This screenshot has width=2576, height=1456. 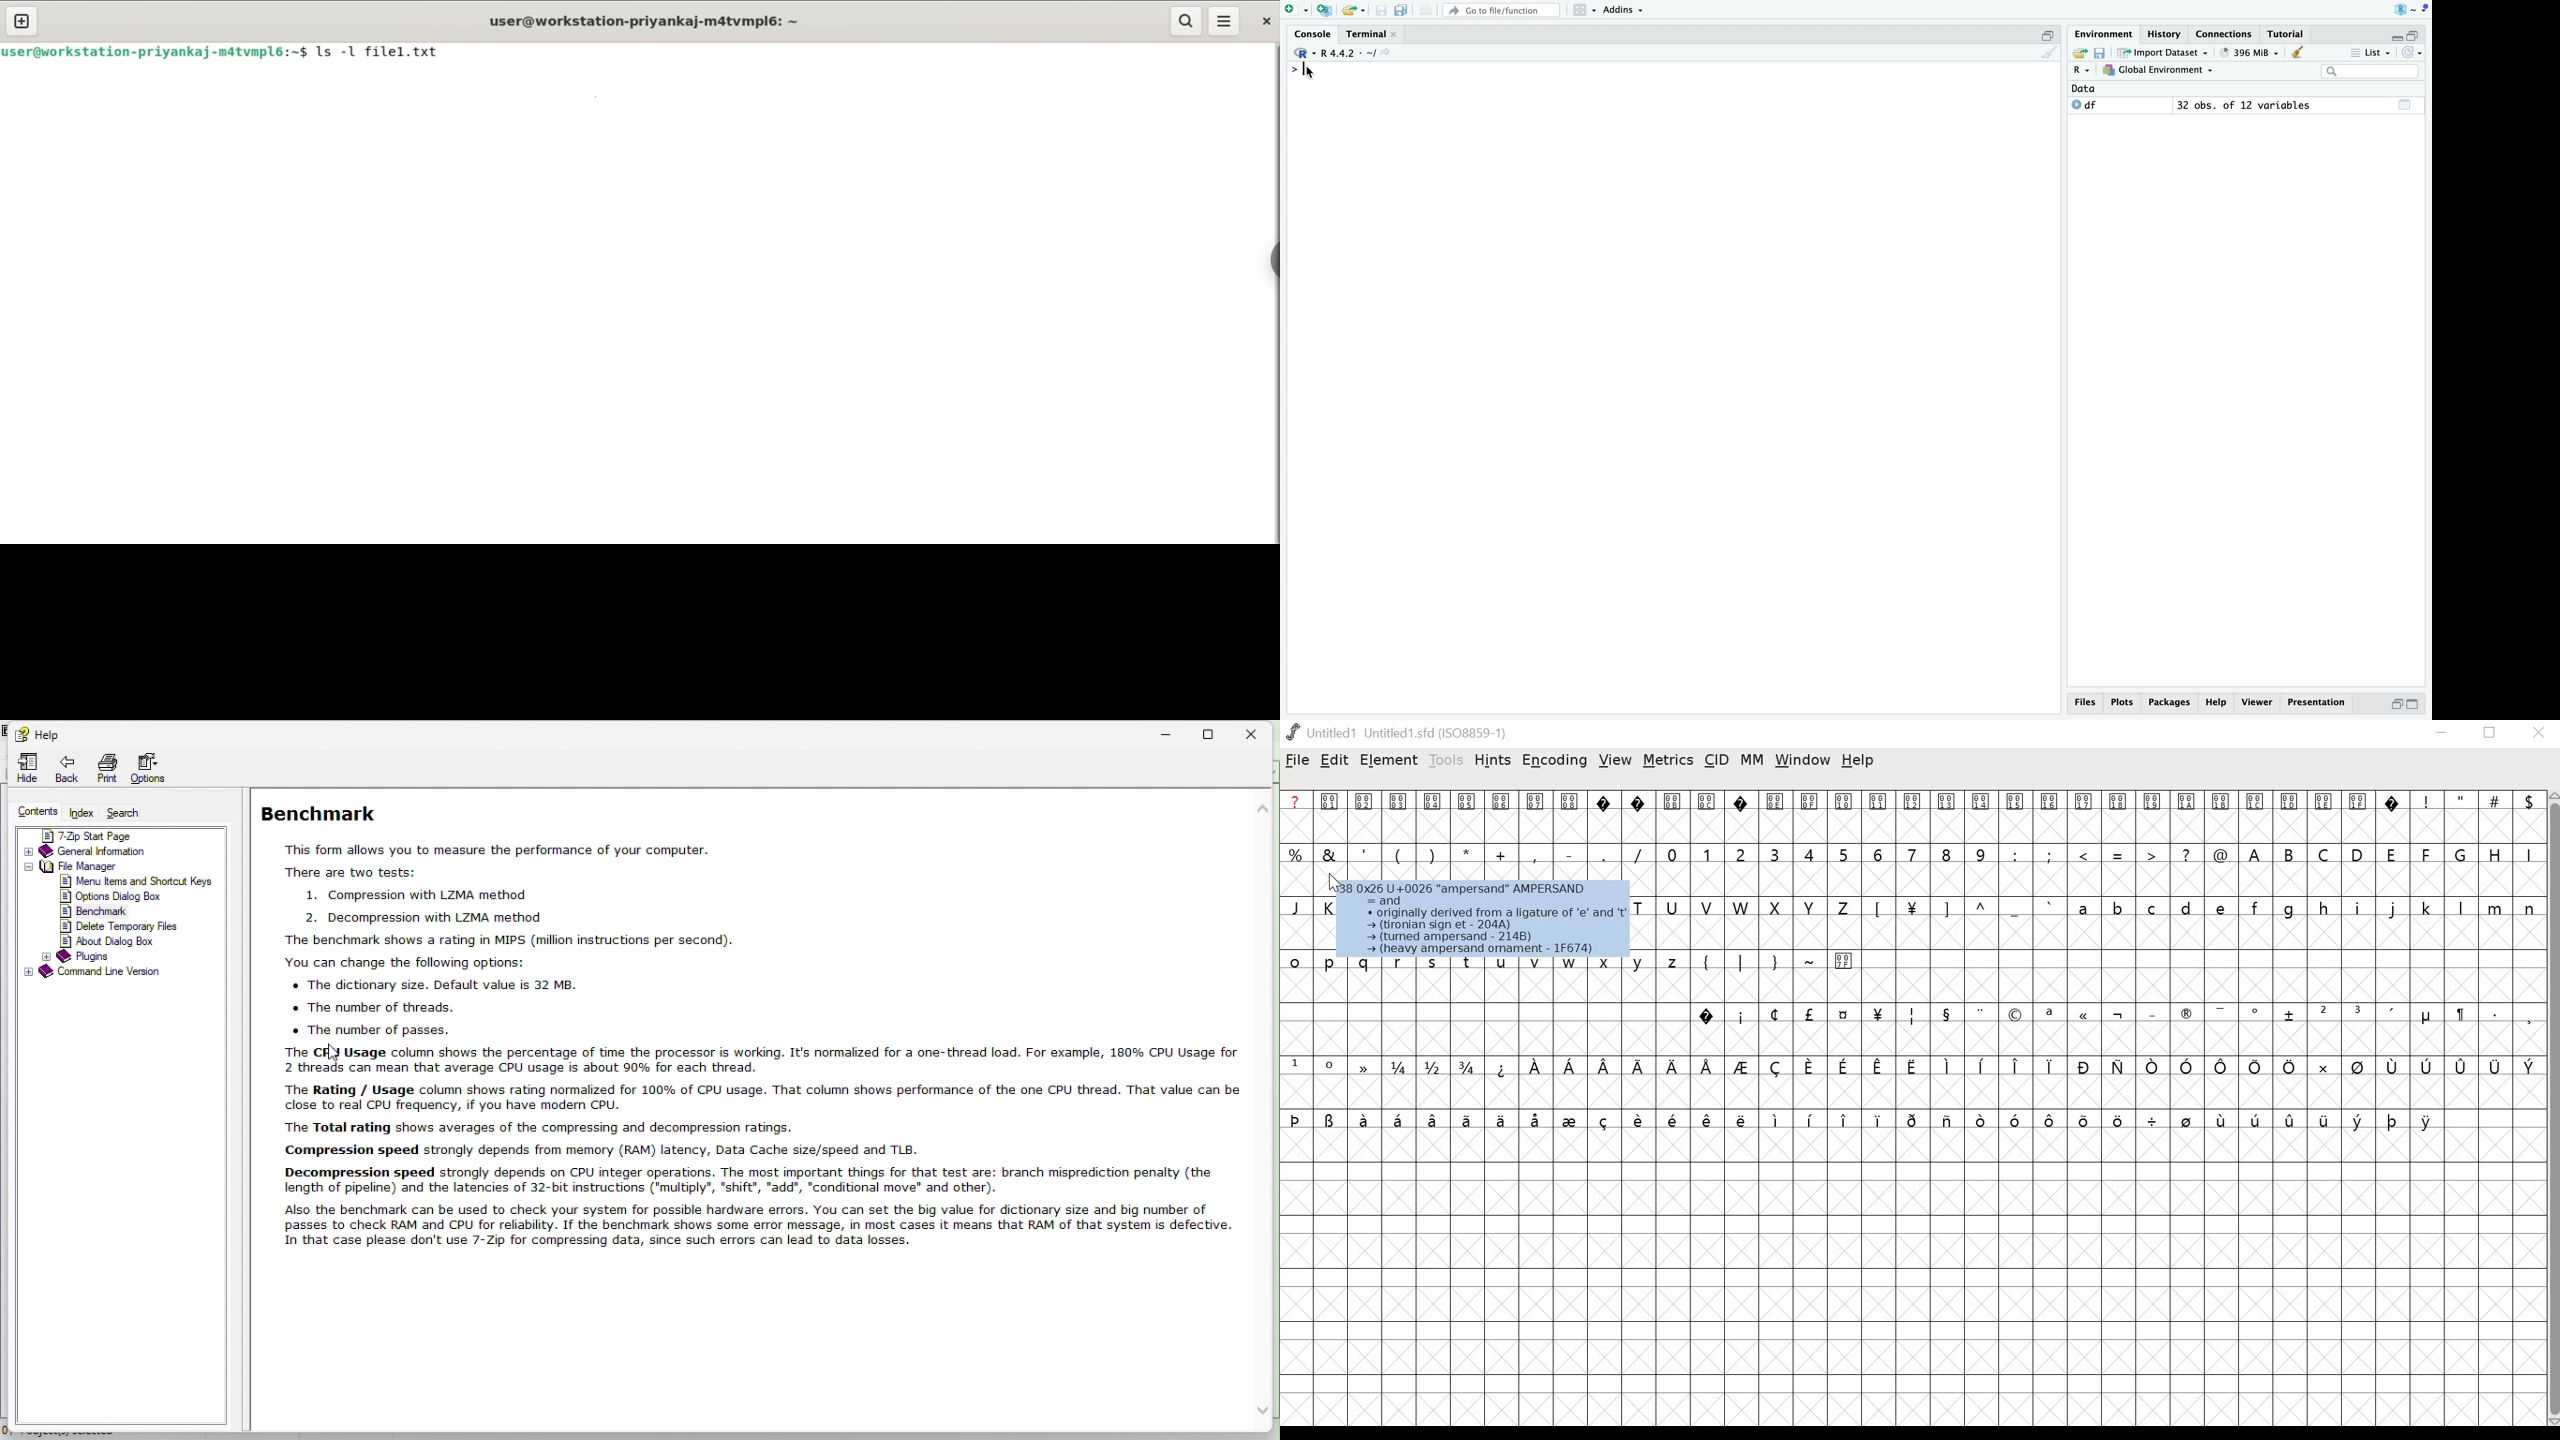 I want to click on 32 obs. of 12 variables, so click(x=2244, y=105).